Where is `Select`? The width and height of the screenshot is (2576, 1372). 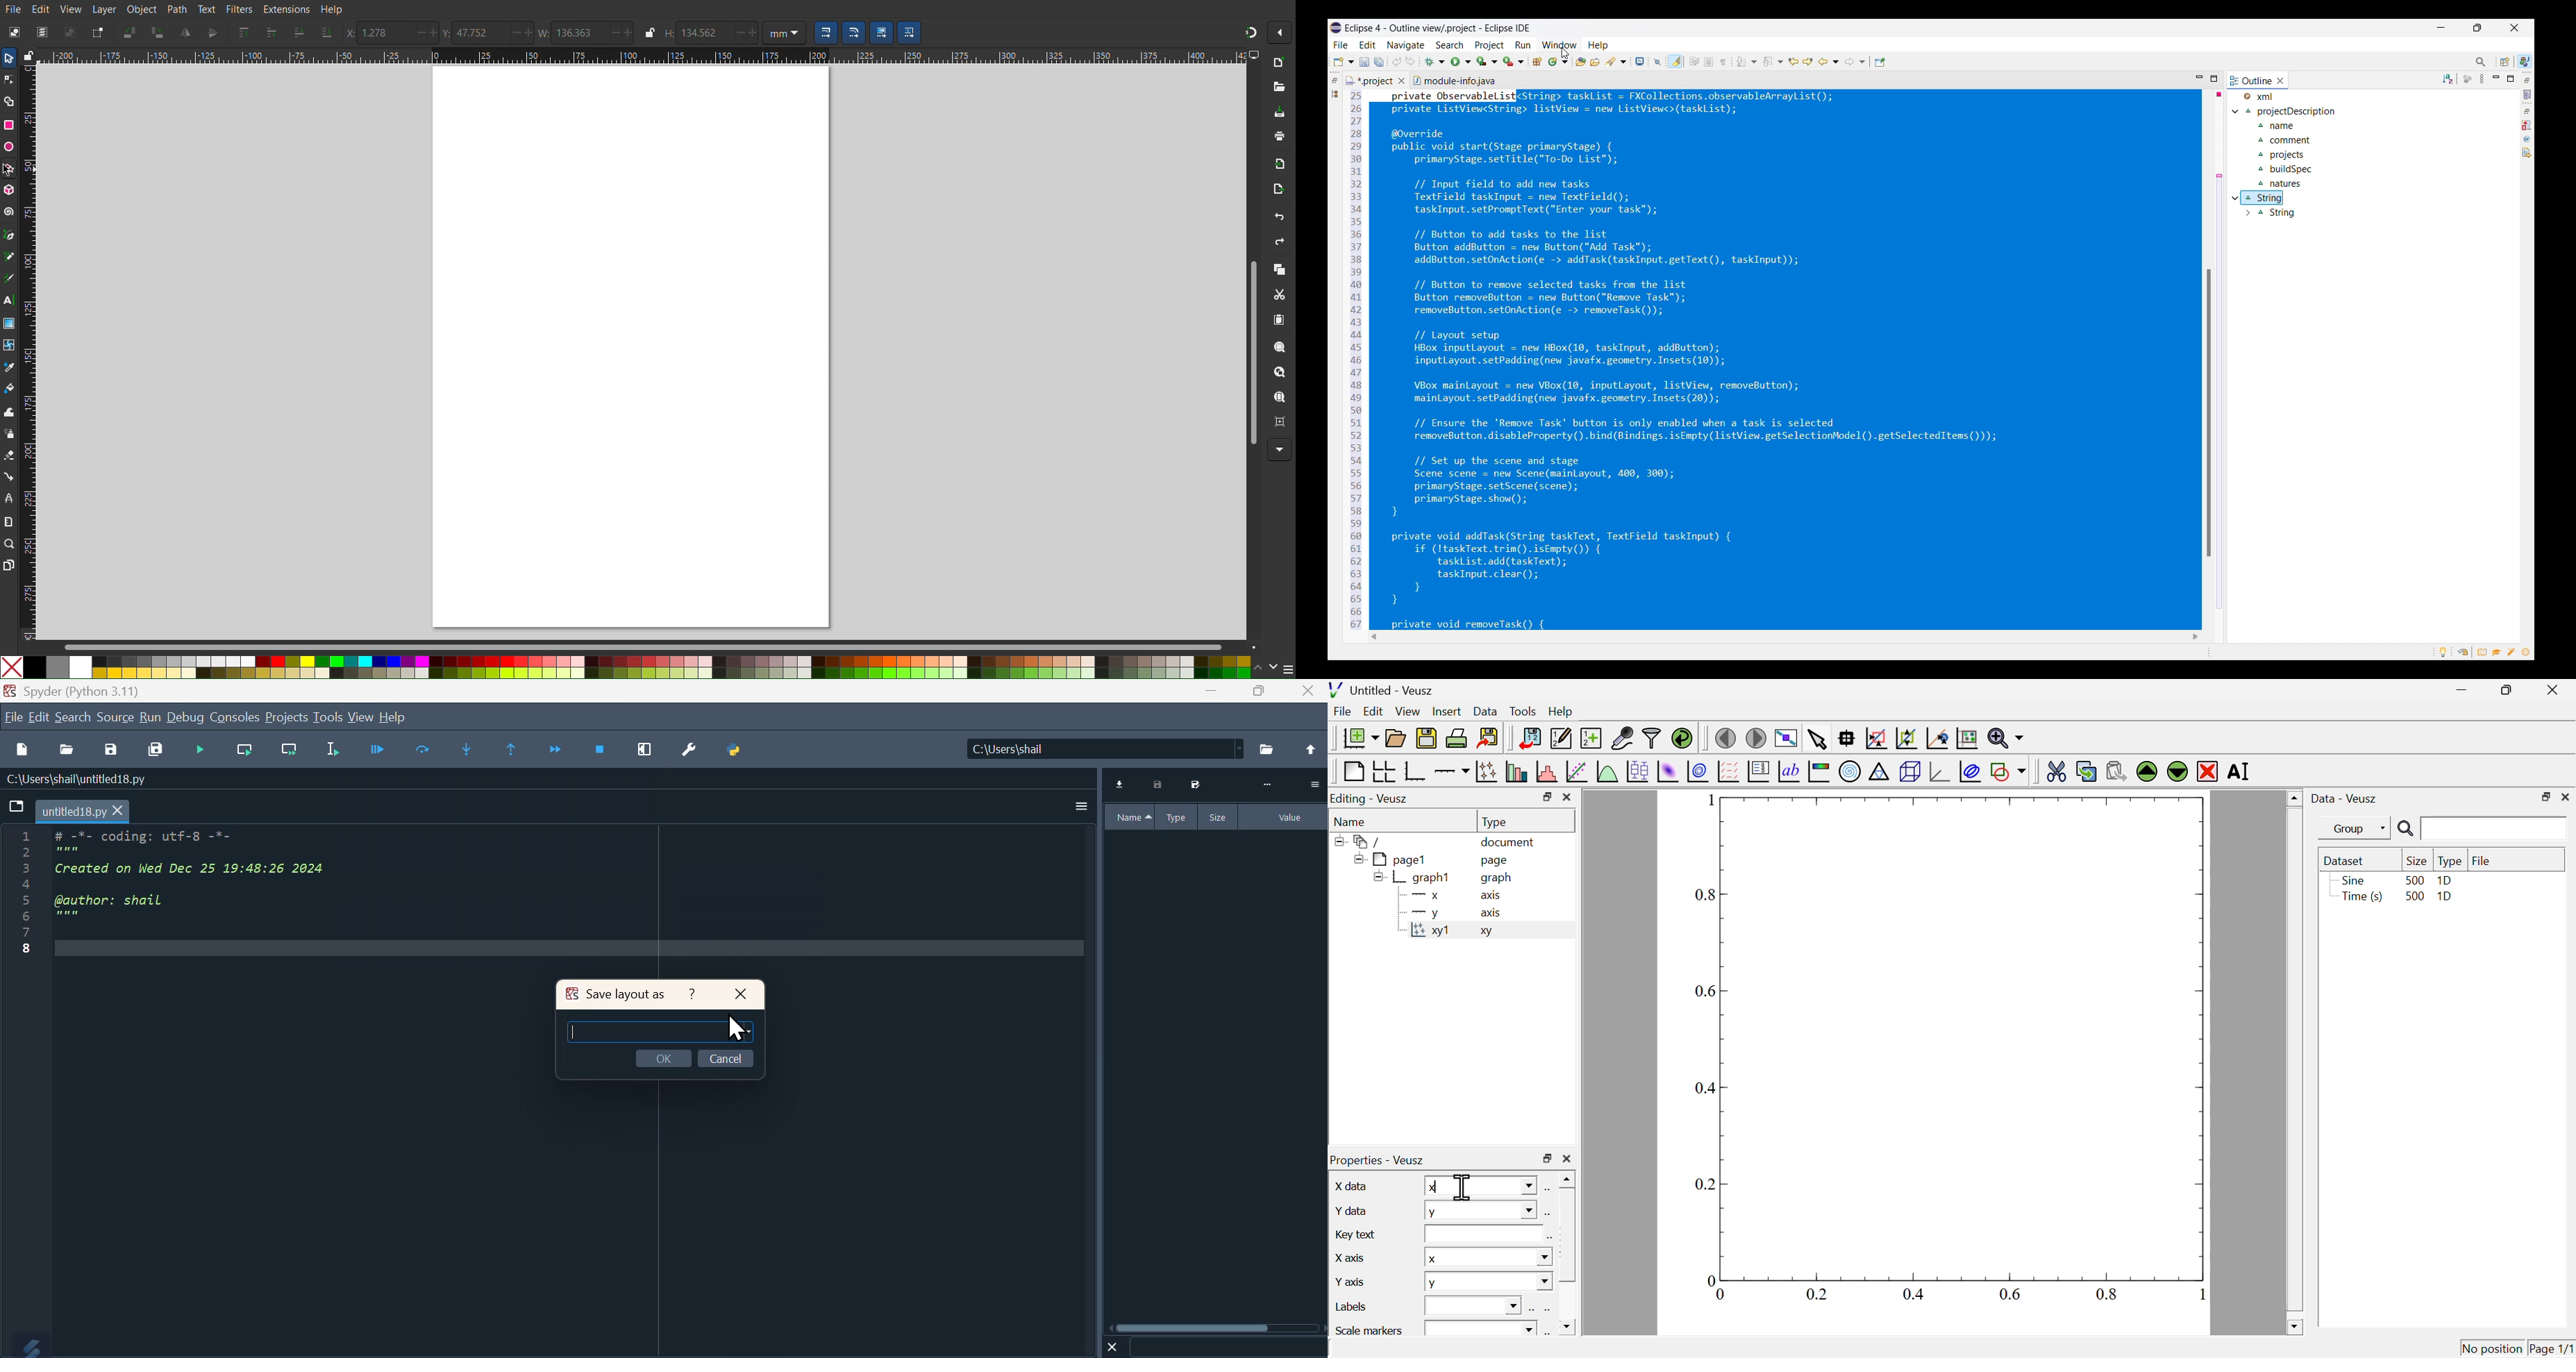
Select is located at coordinates (8, 58).